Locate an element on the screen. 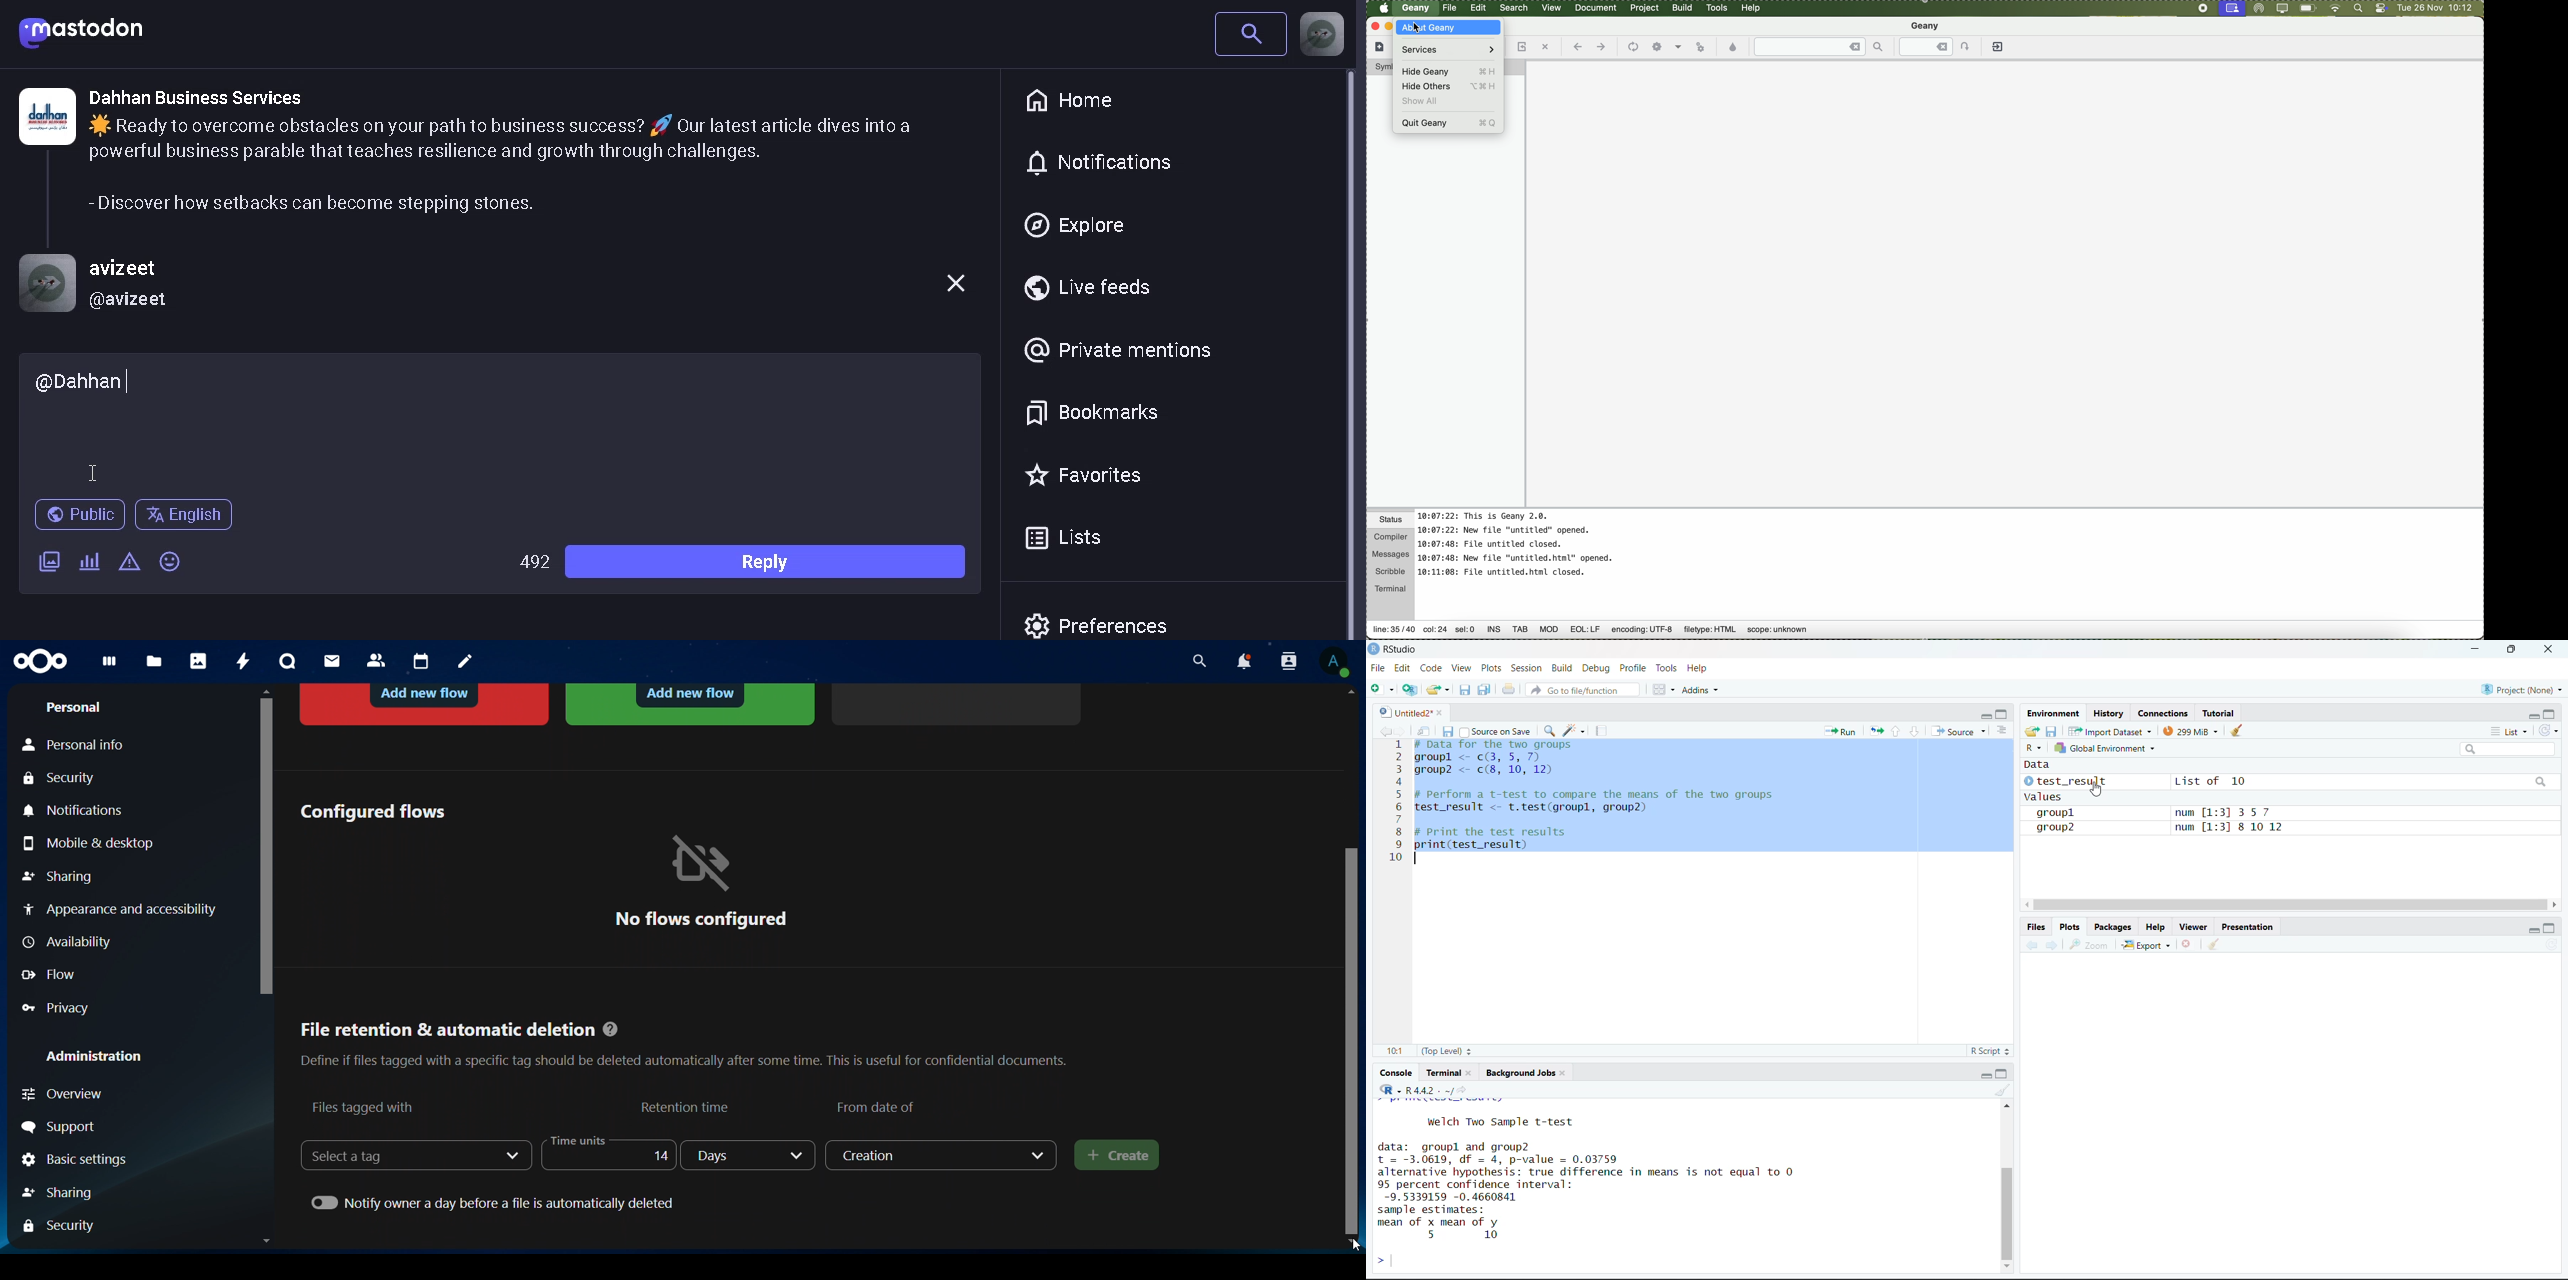 This screenshot has height=1288, width=2576. addins is located at coordinates (1703, 689).